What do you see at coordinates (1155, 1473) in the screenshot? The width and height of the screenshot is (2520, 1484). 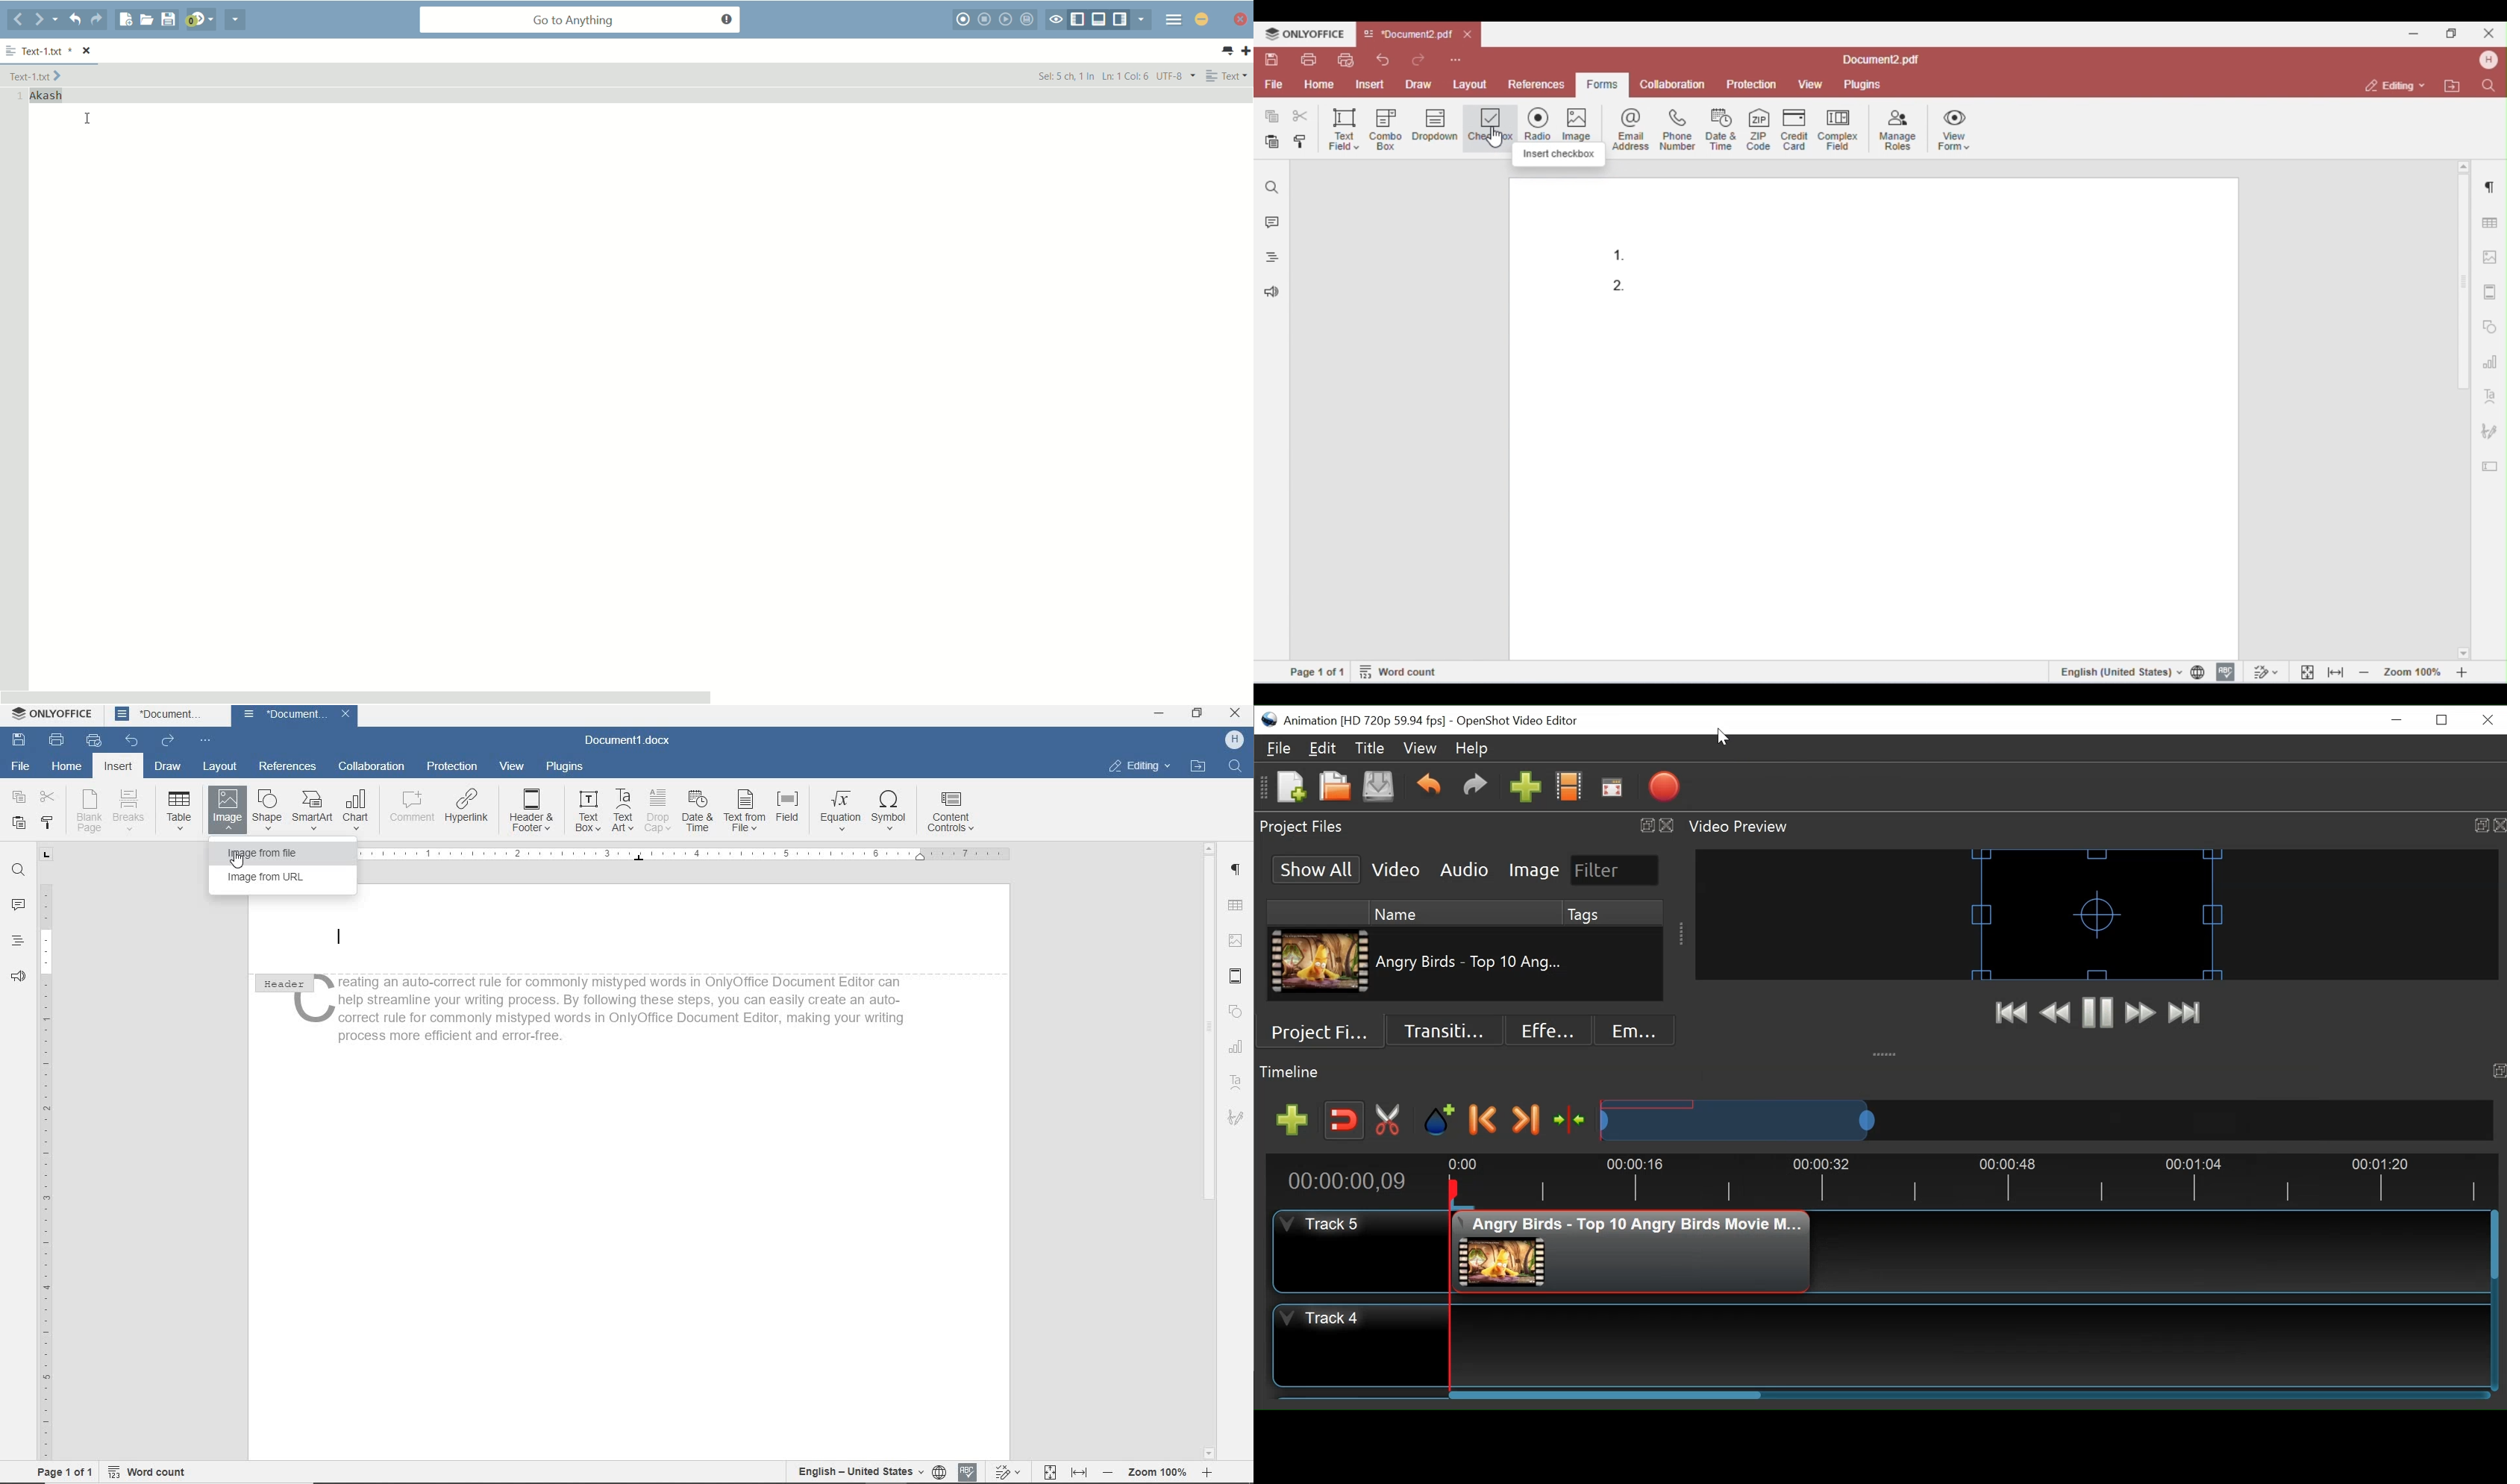 I see `Zoom` at bounding box center [1155, 1473].